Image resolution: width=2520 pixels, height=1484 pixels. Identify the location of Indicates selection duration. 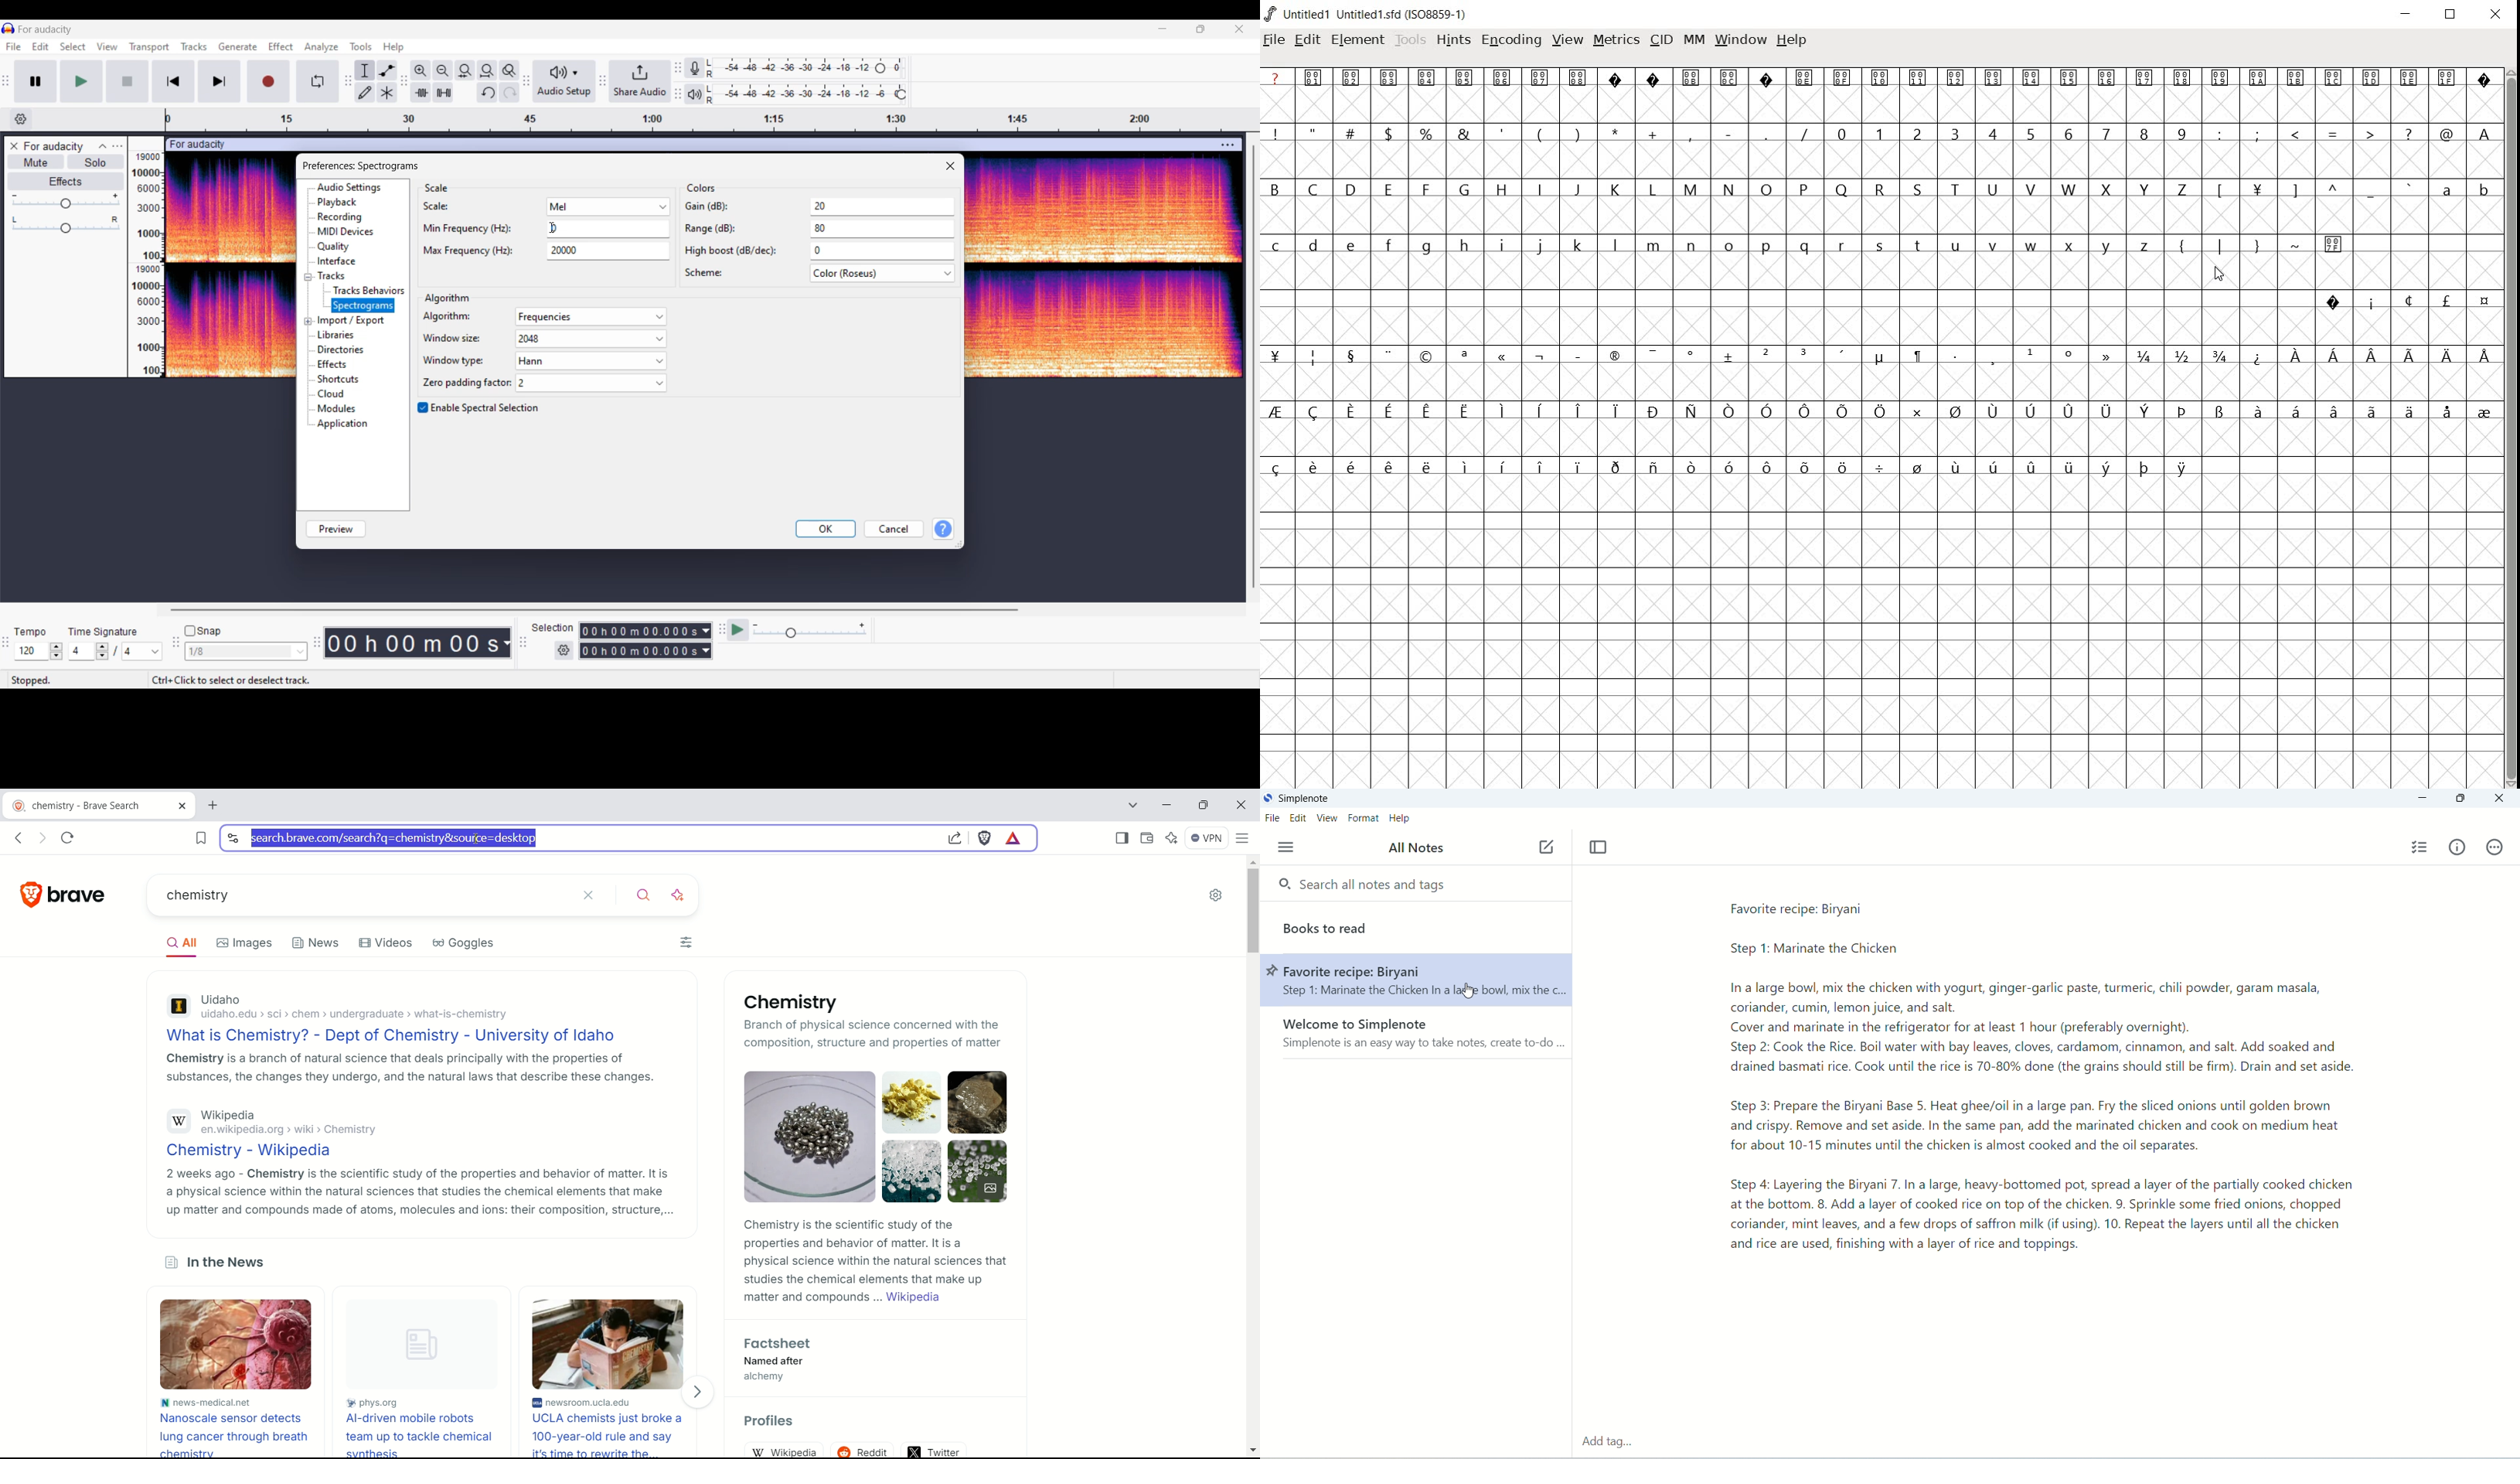
(553, 628).